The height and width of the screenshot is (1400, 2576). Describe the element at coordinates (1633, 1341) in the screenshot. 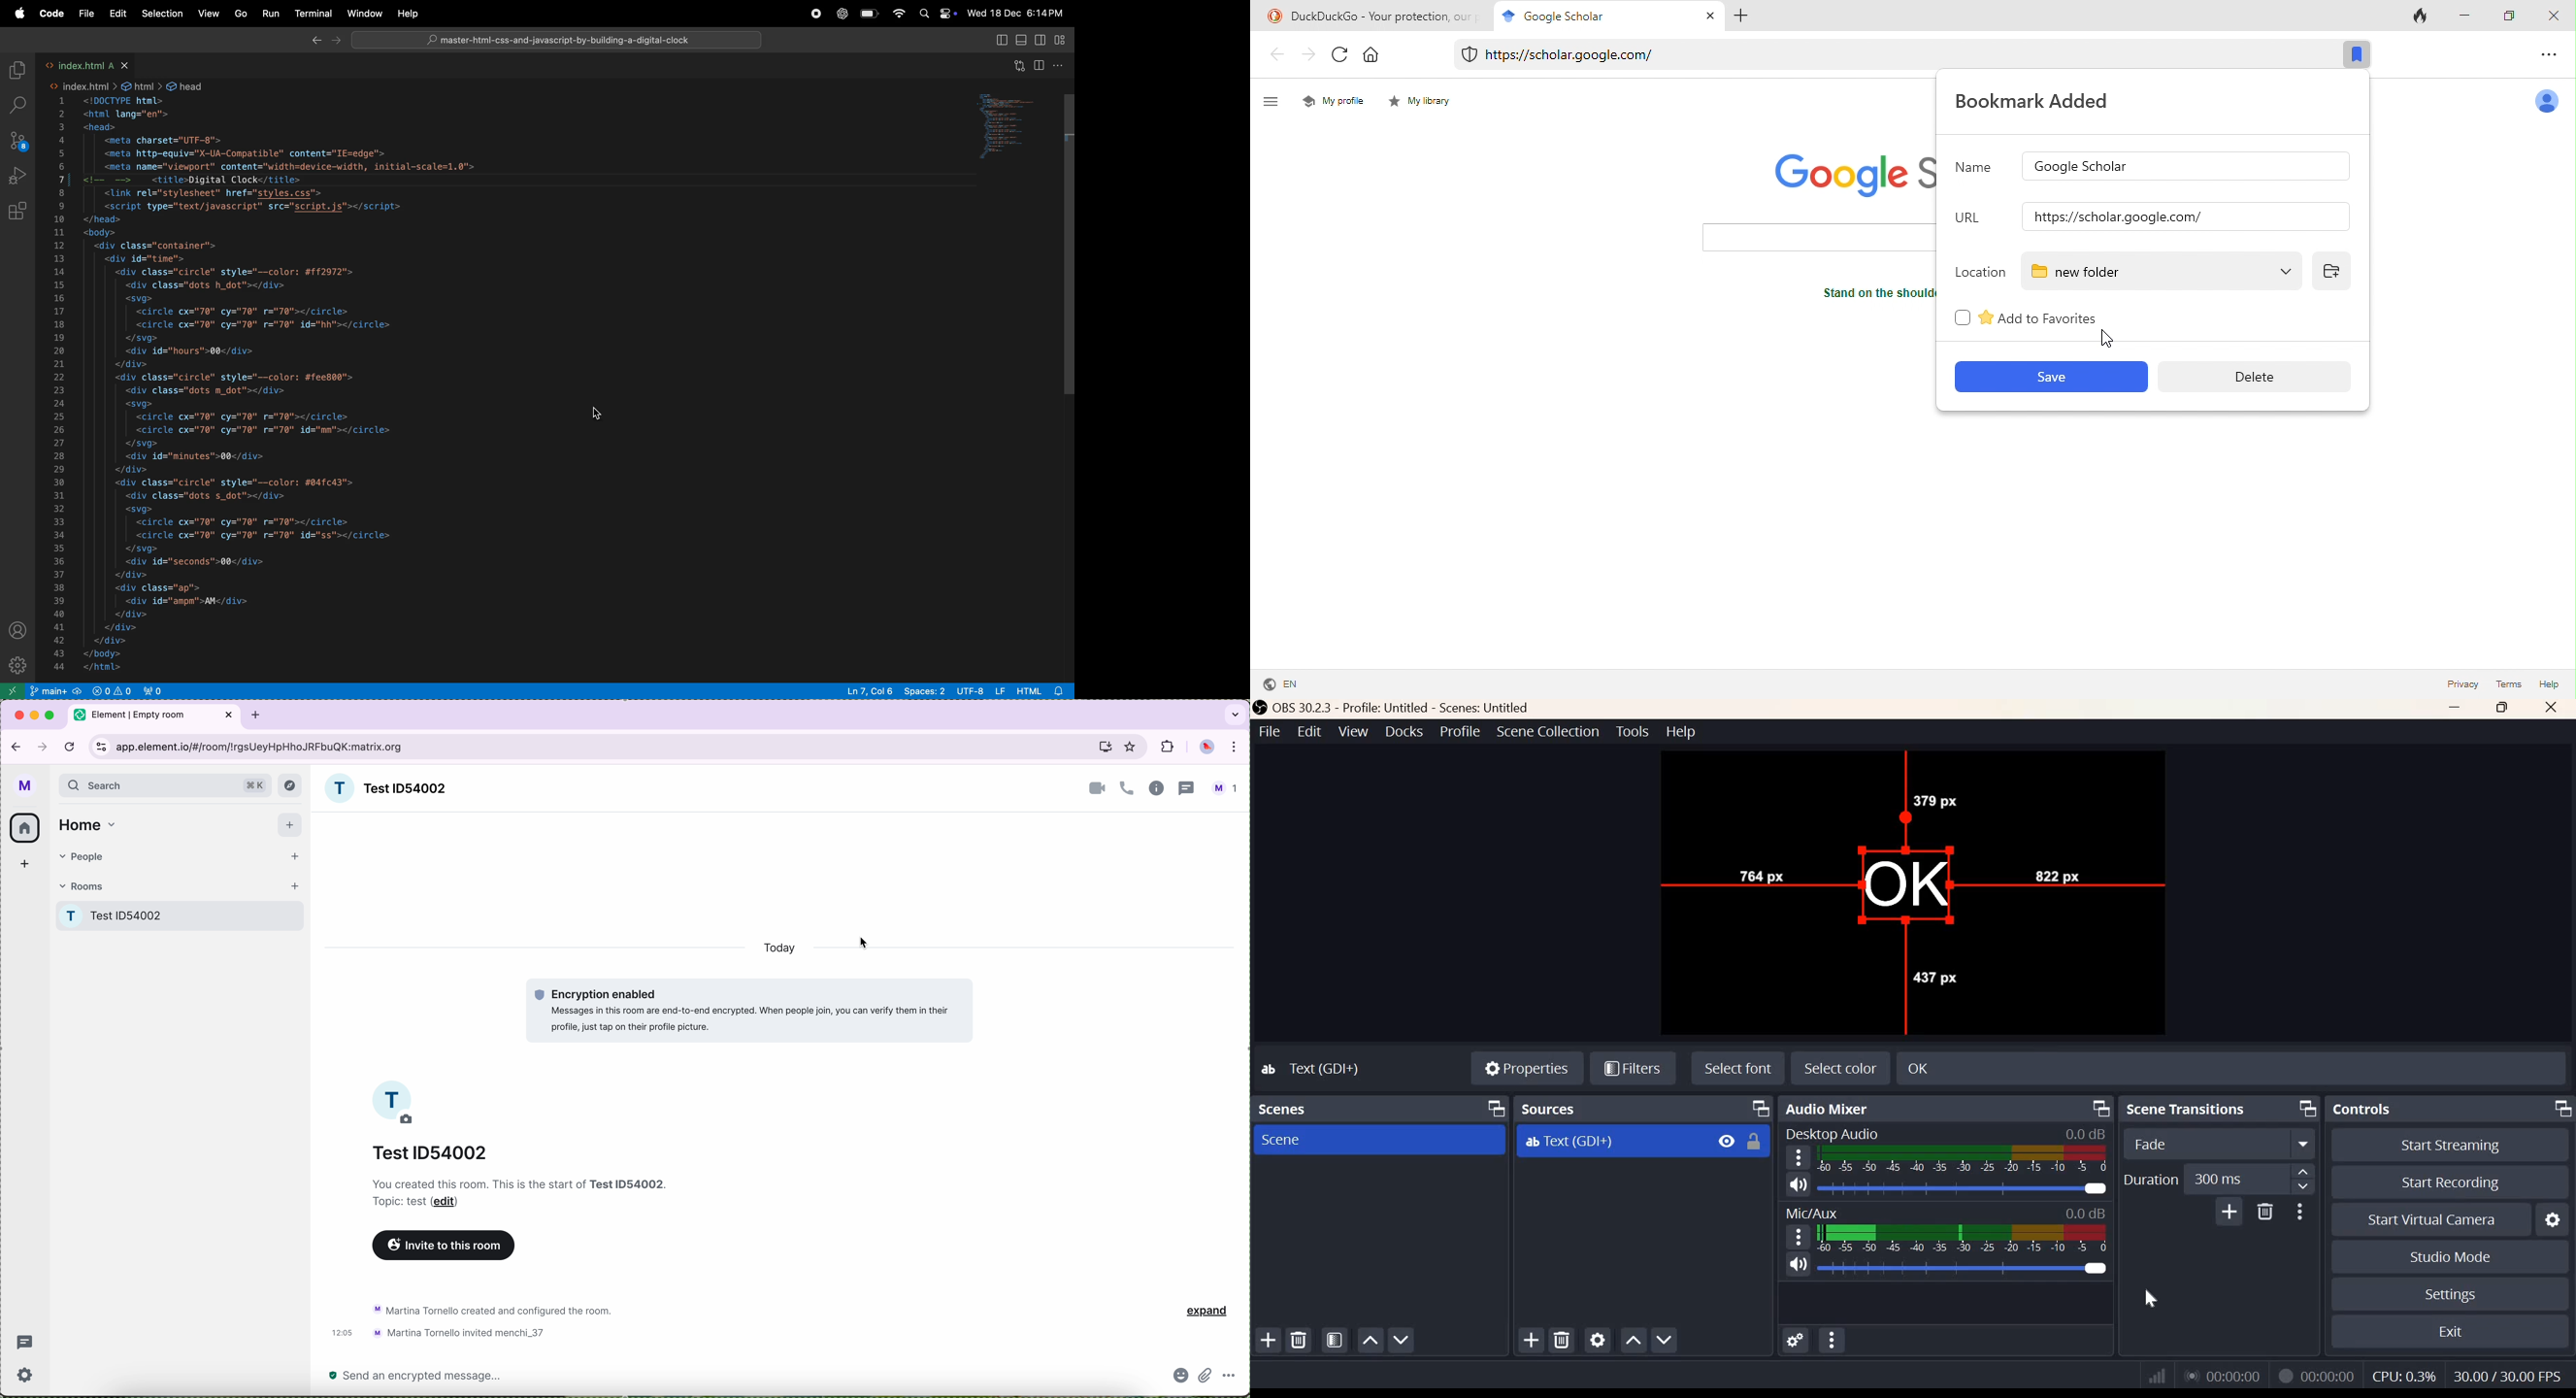

I see `move source(s) up` at that location.